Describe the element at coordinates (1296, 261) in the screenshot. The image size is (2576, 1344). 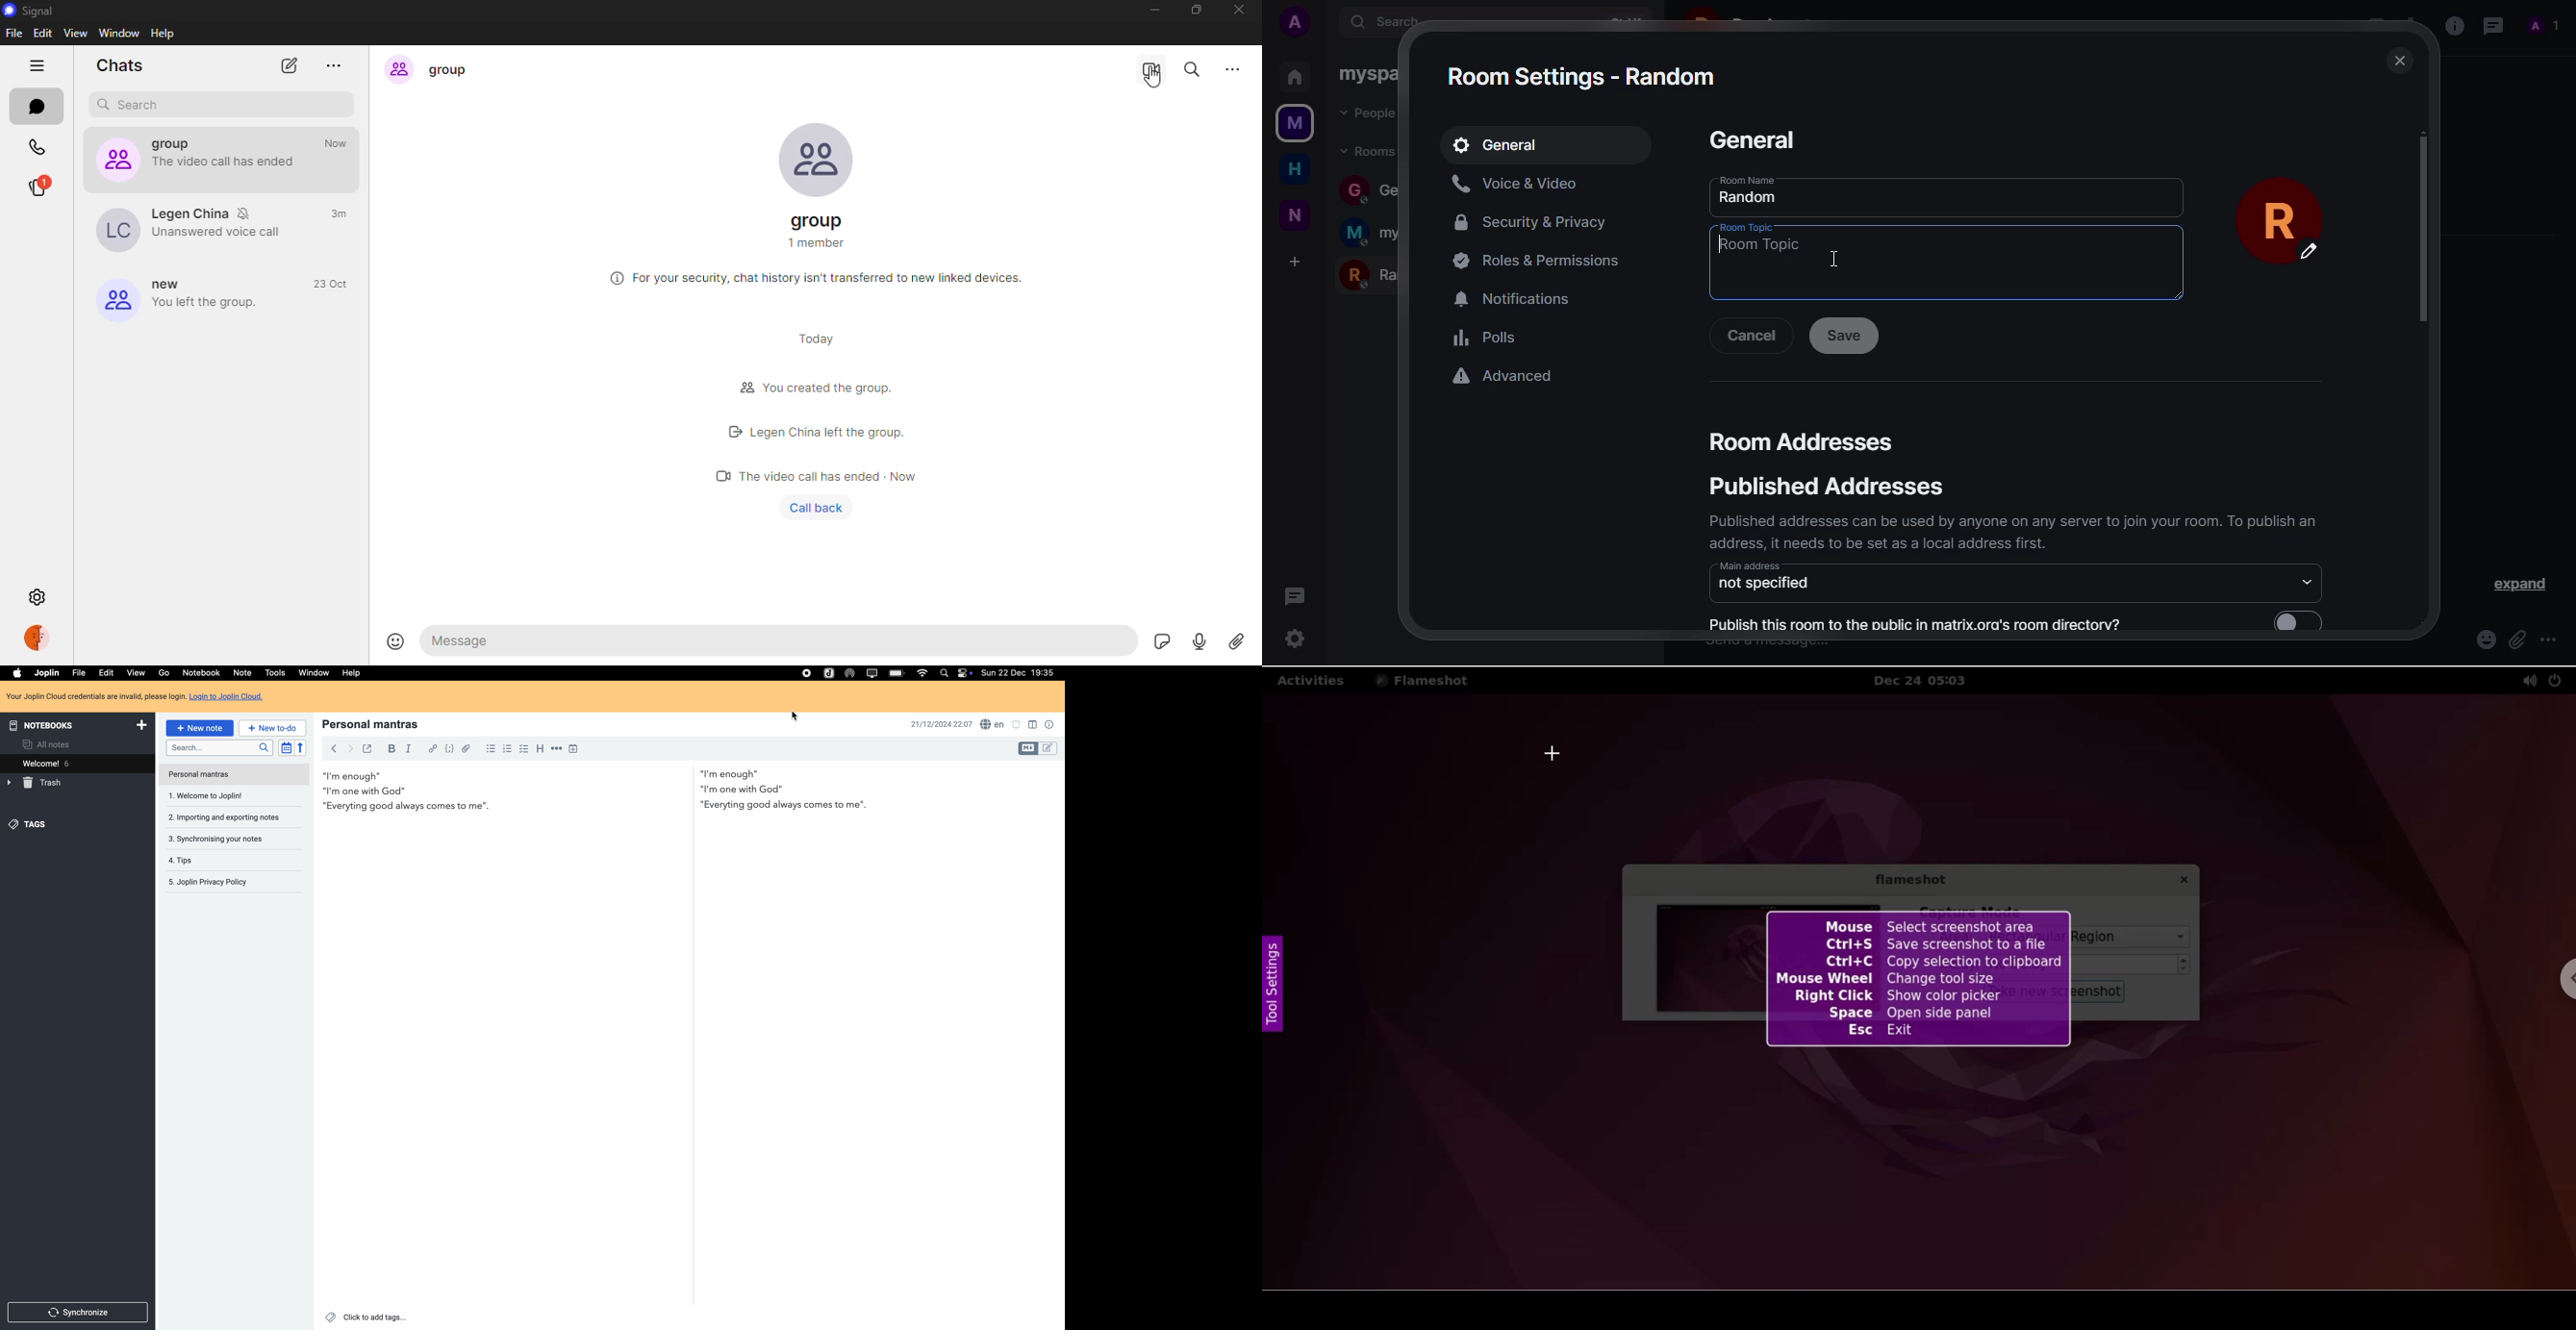
I see `add` at that location.